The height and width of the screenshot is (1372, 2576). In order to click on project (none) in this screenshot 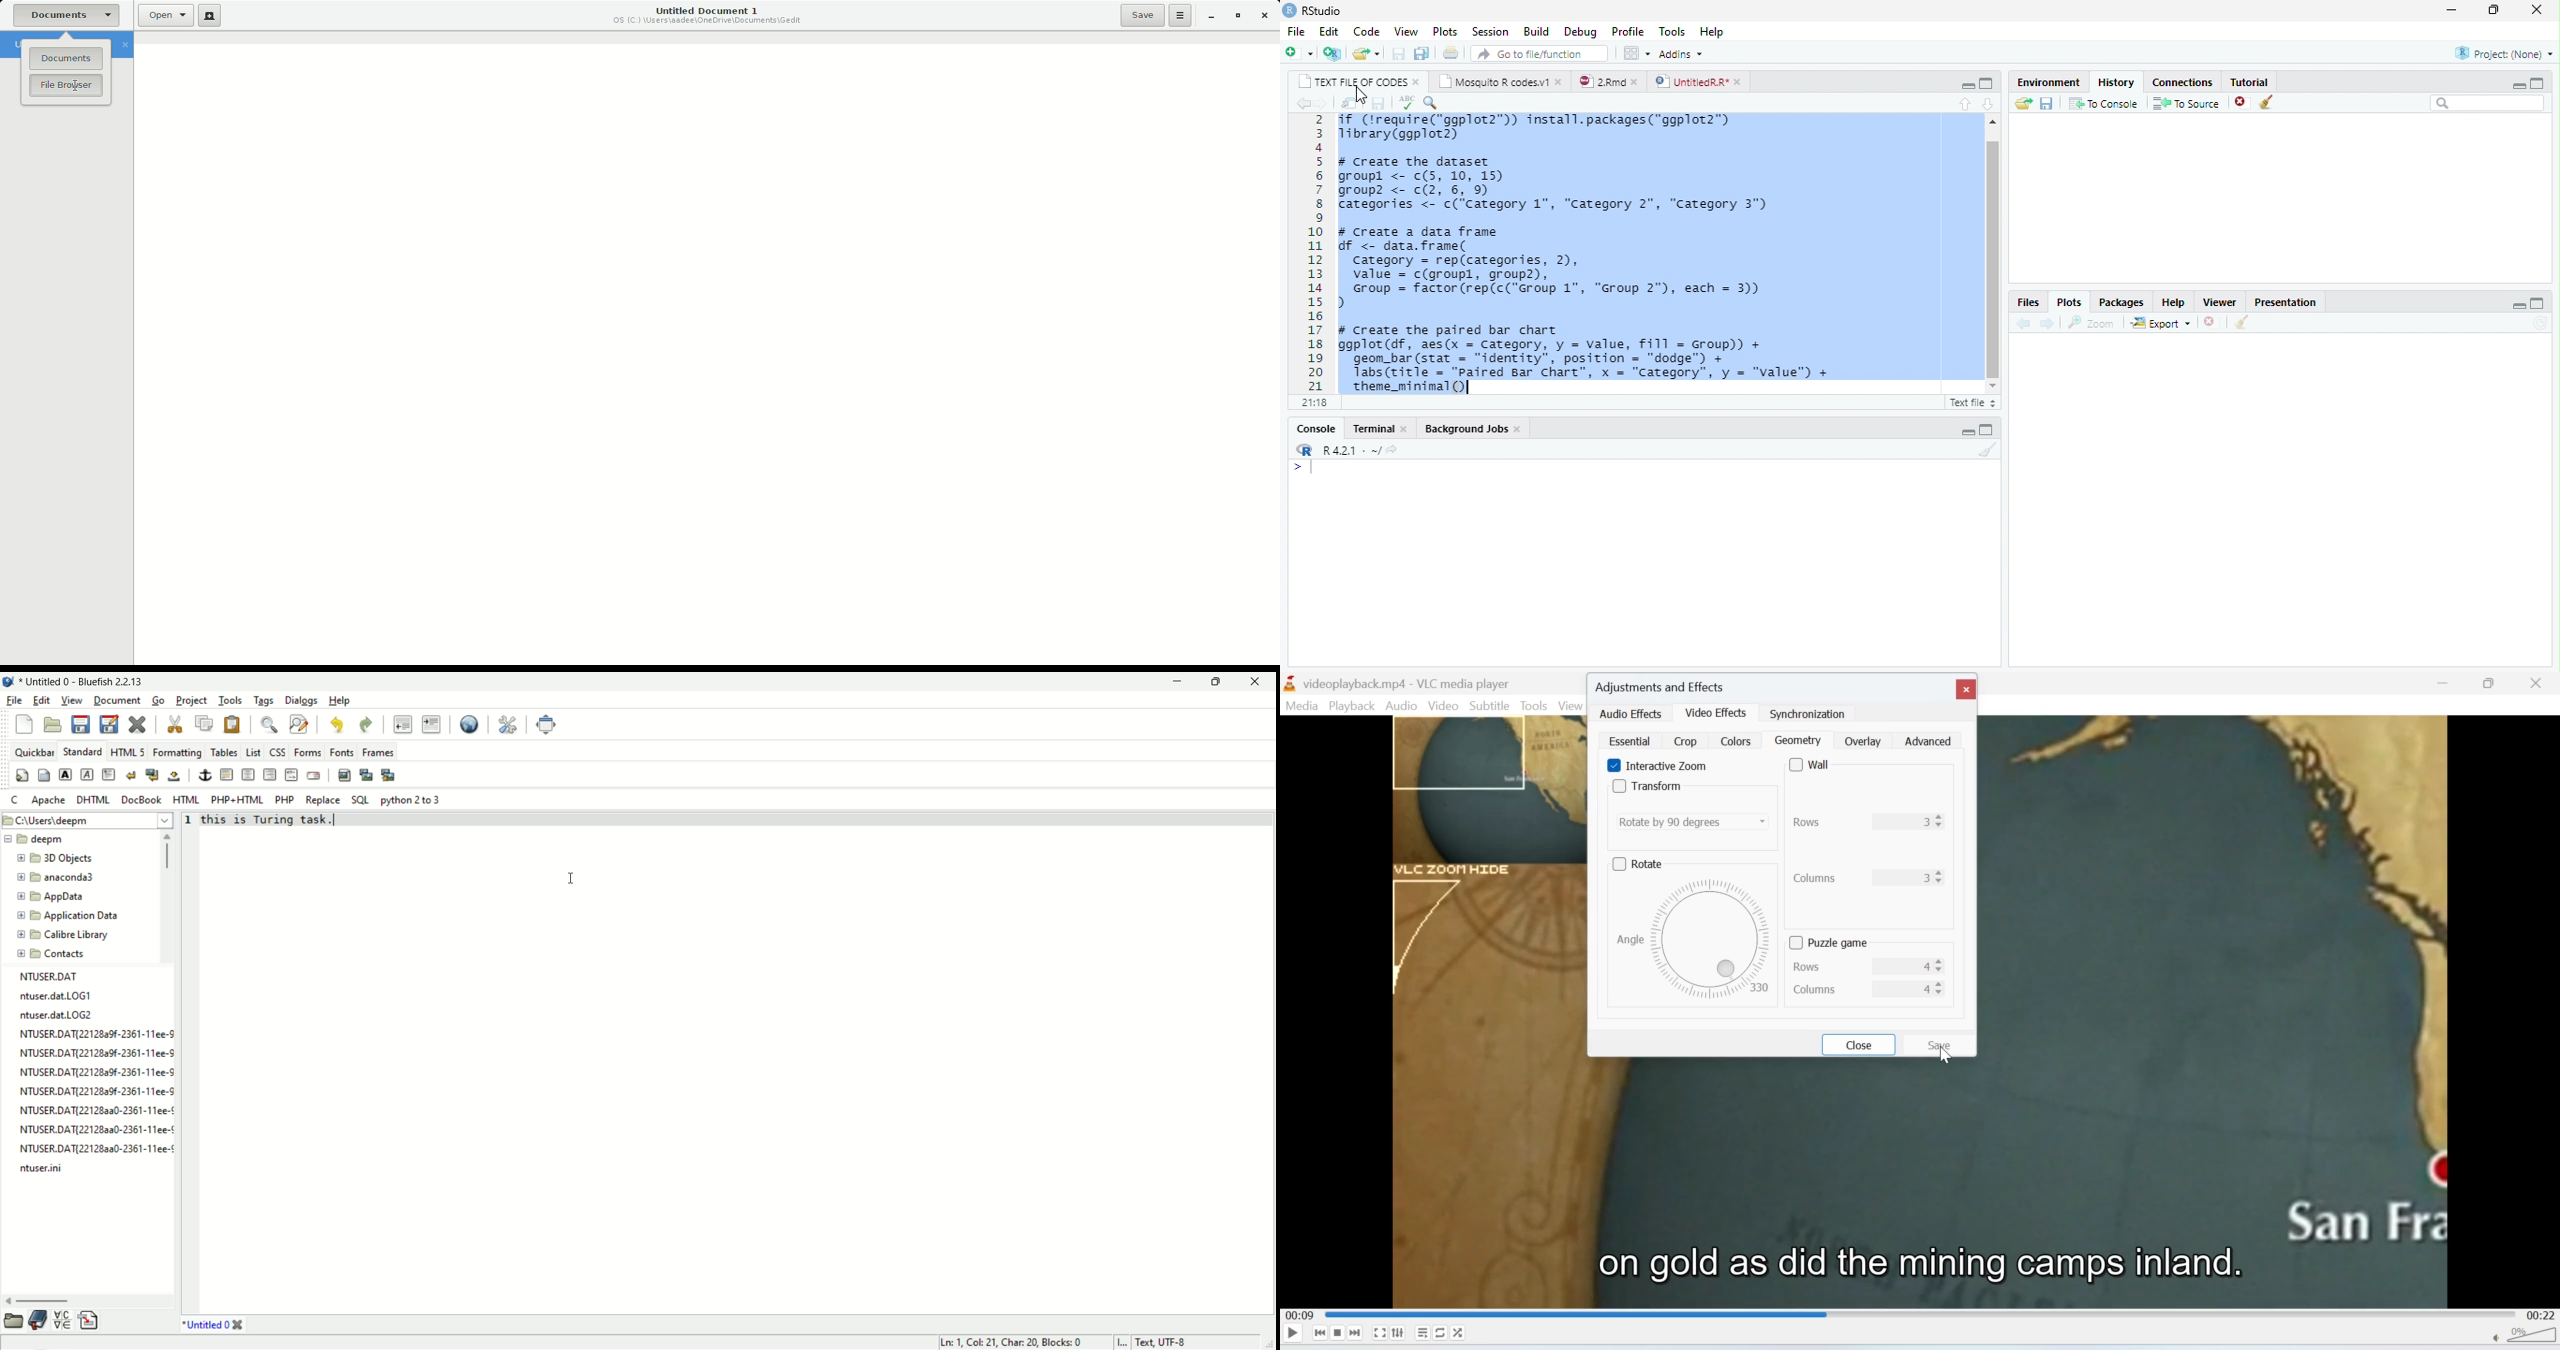, I will do `click(2504, 52)`.